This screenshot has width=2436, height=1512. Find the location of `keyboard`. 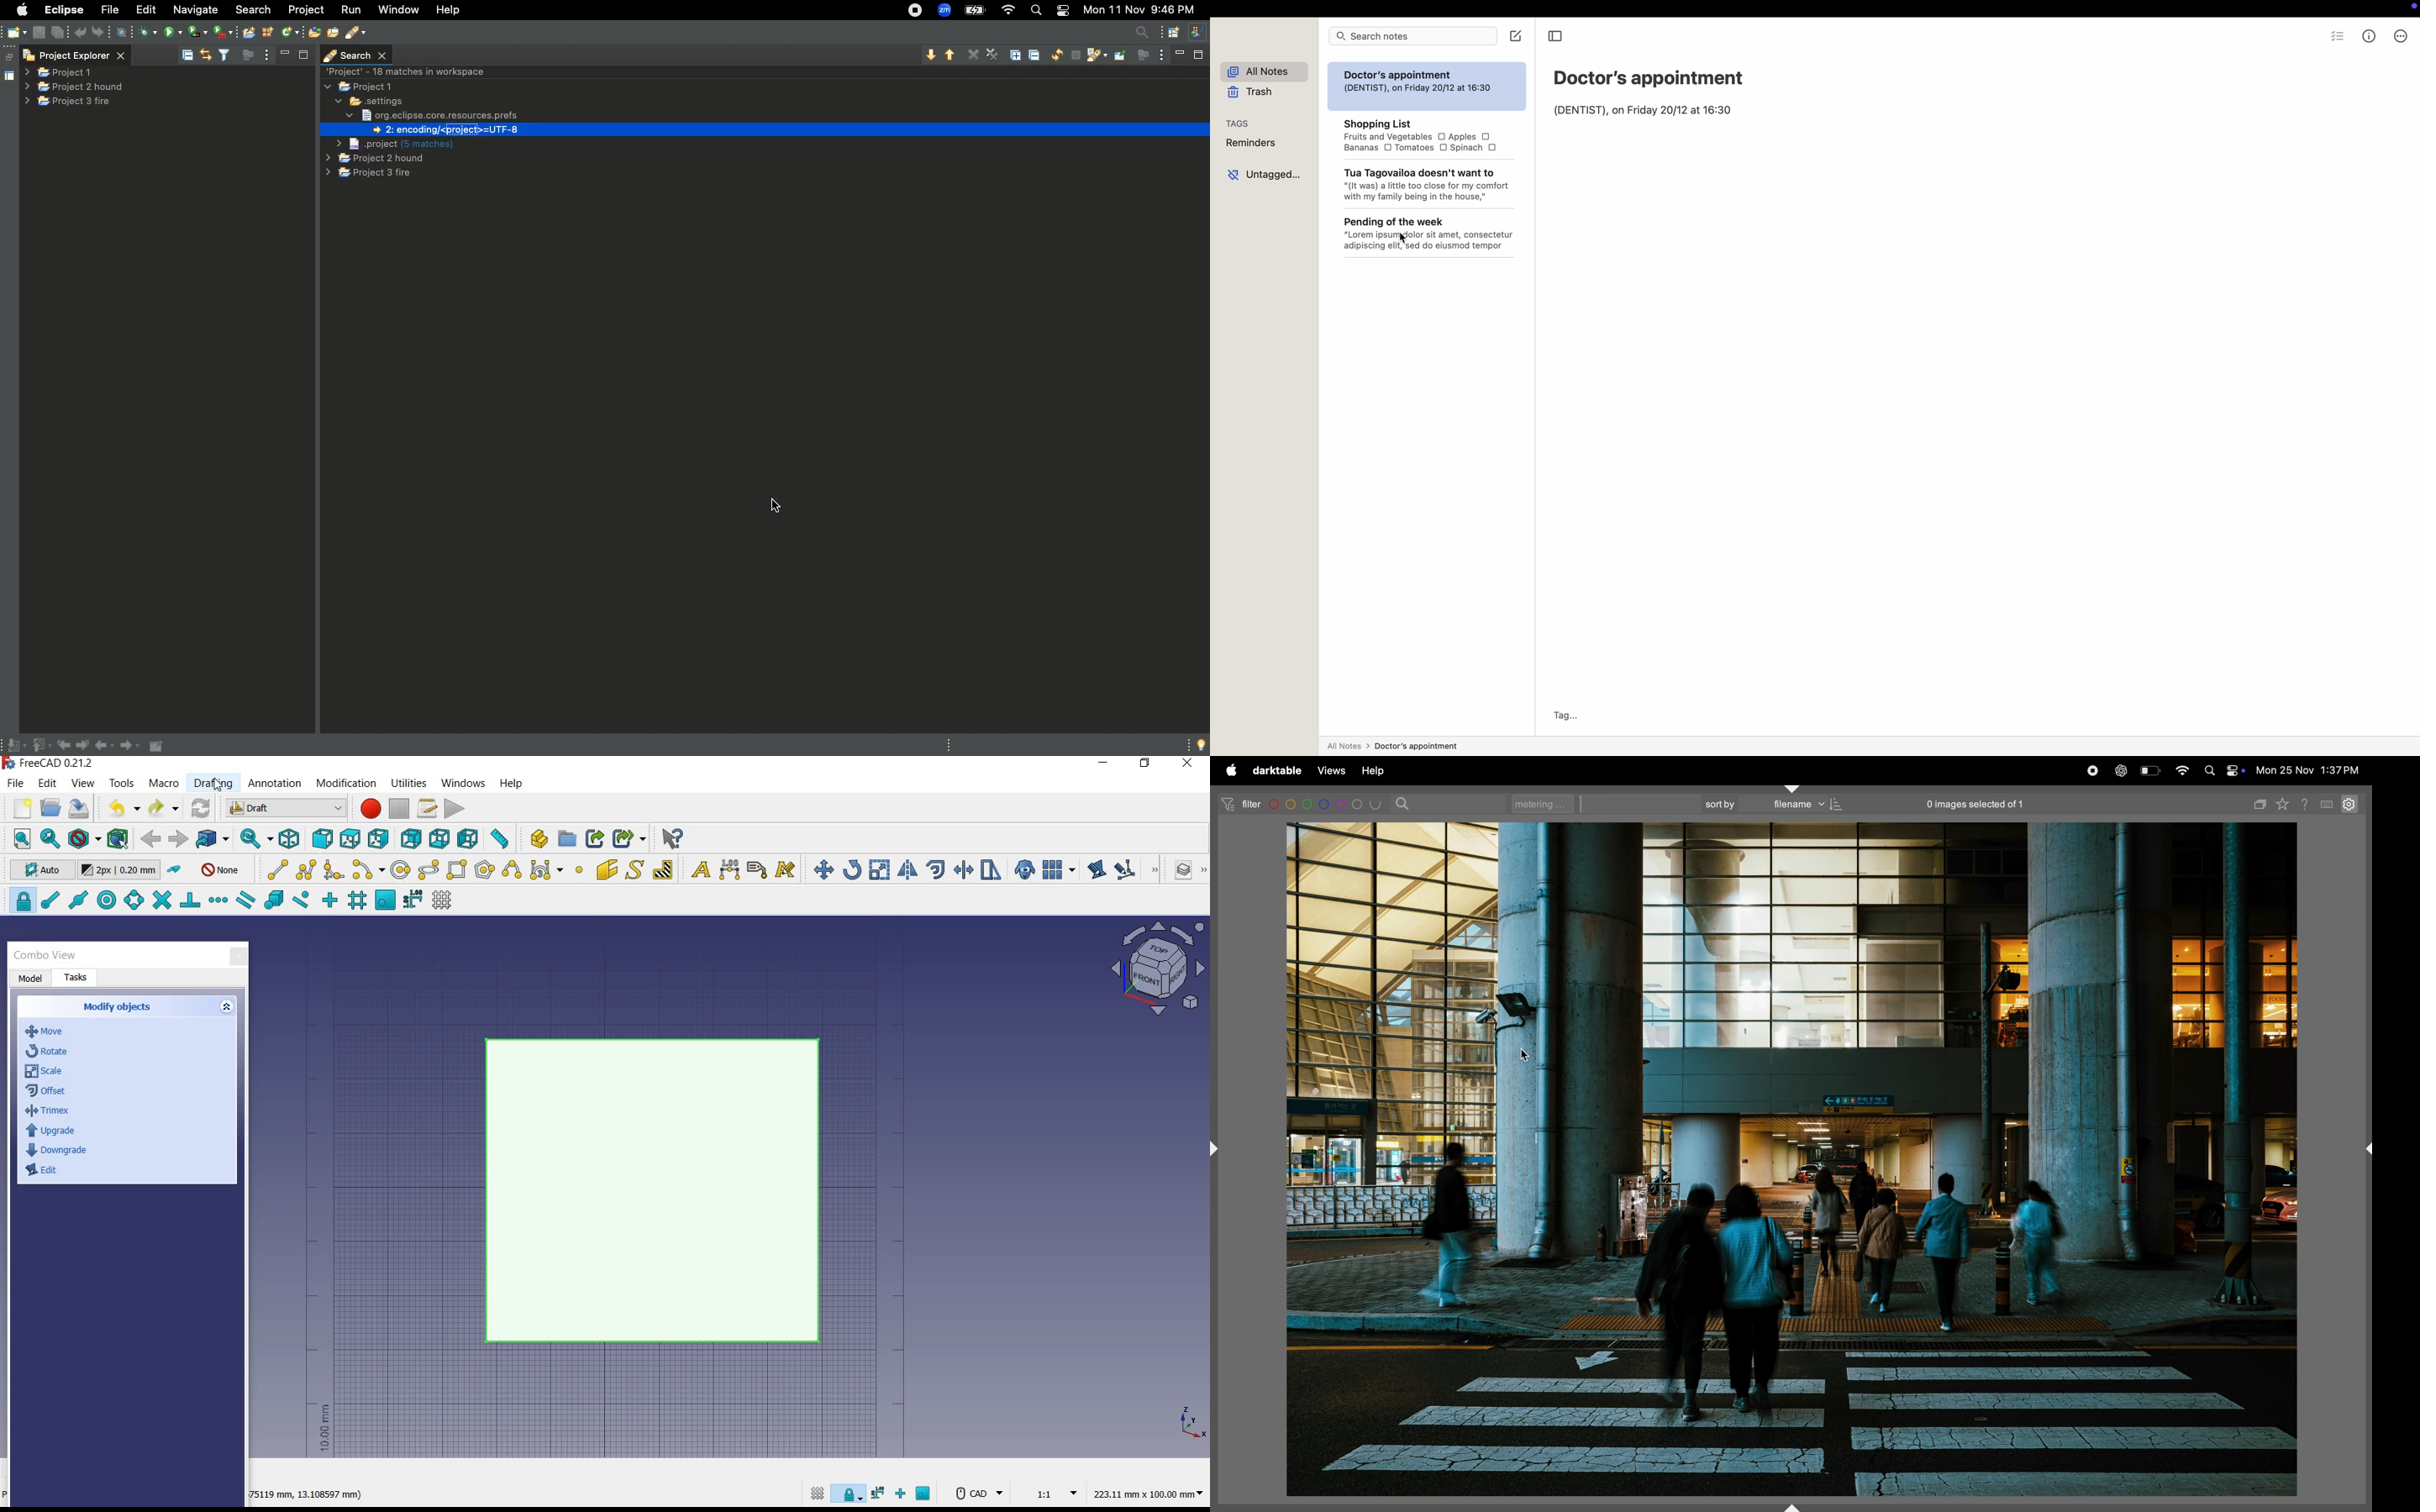

keyboard is located at coordinates (2329, 803).